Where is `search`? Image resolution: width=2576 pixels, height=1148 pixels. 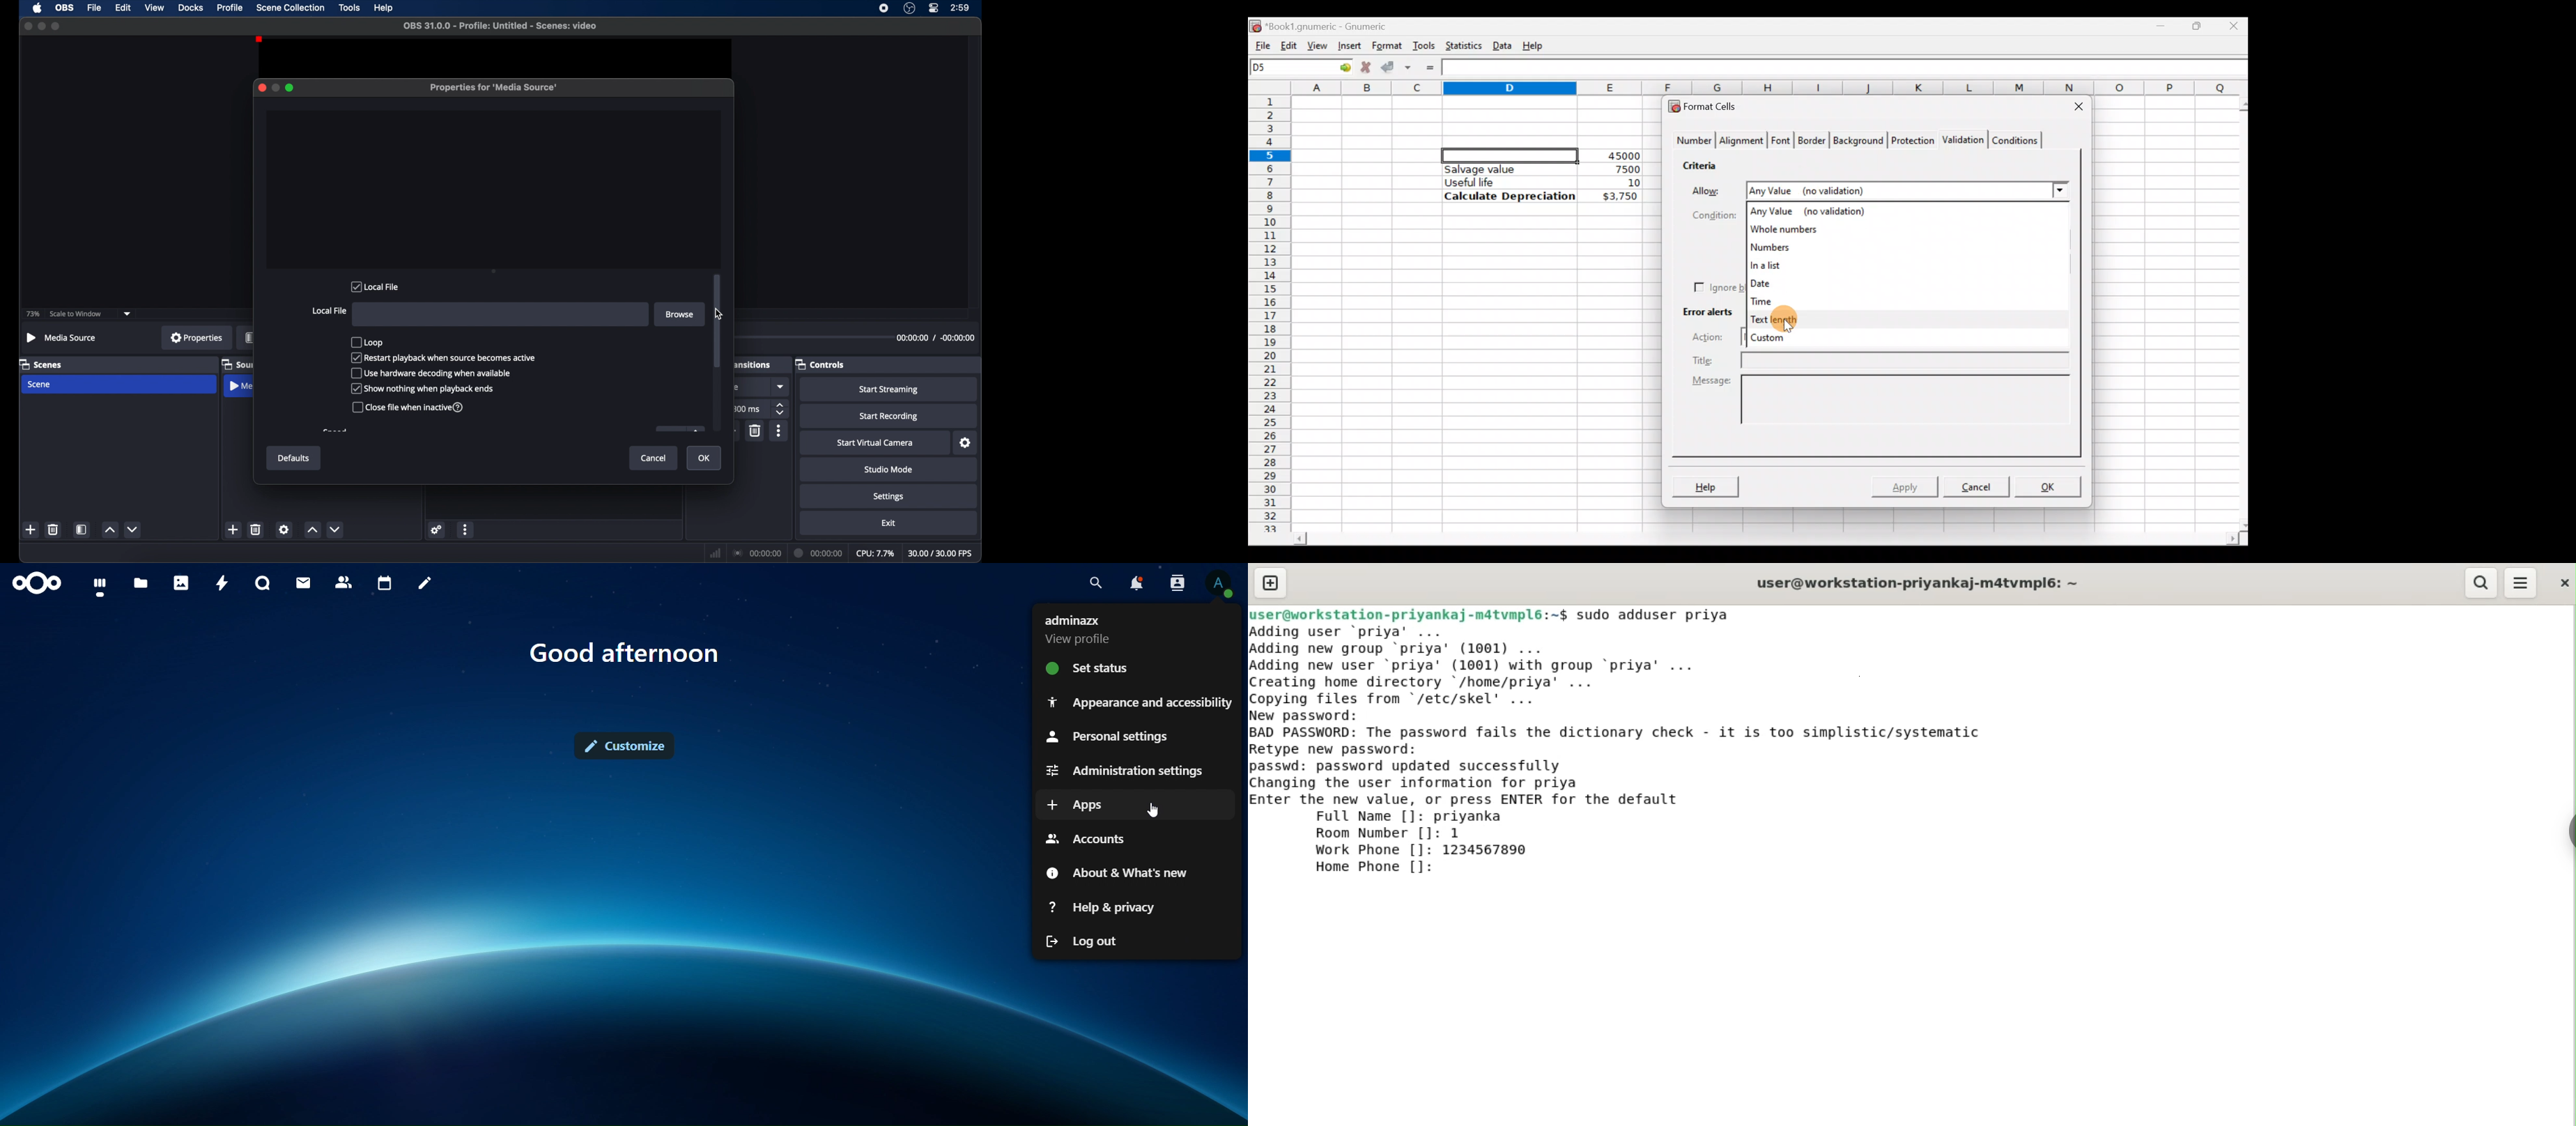 search is located at coordinates (1096, 583).